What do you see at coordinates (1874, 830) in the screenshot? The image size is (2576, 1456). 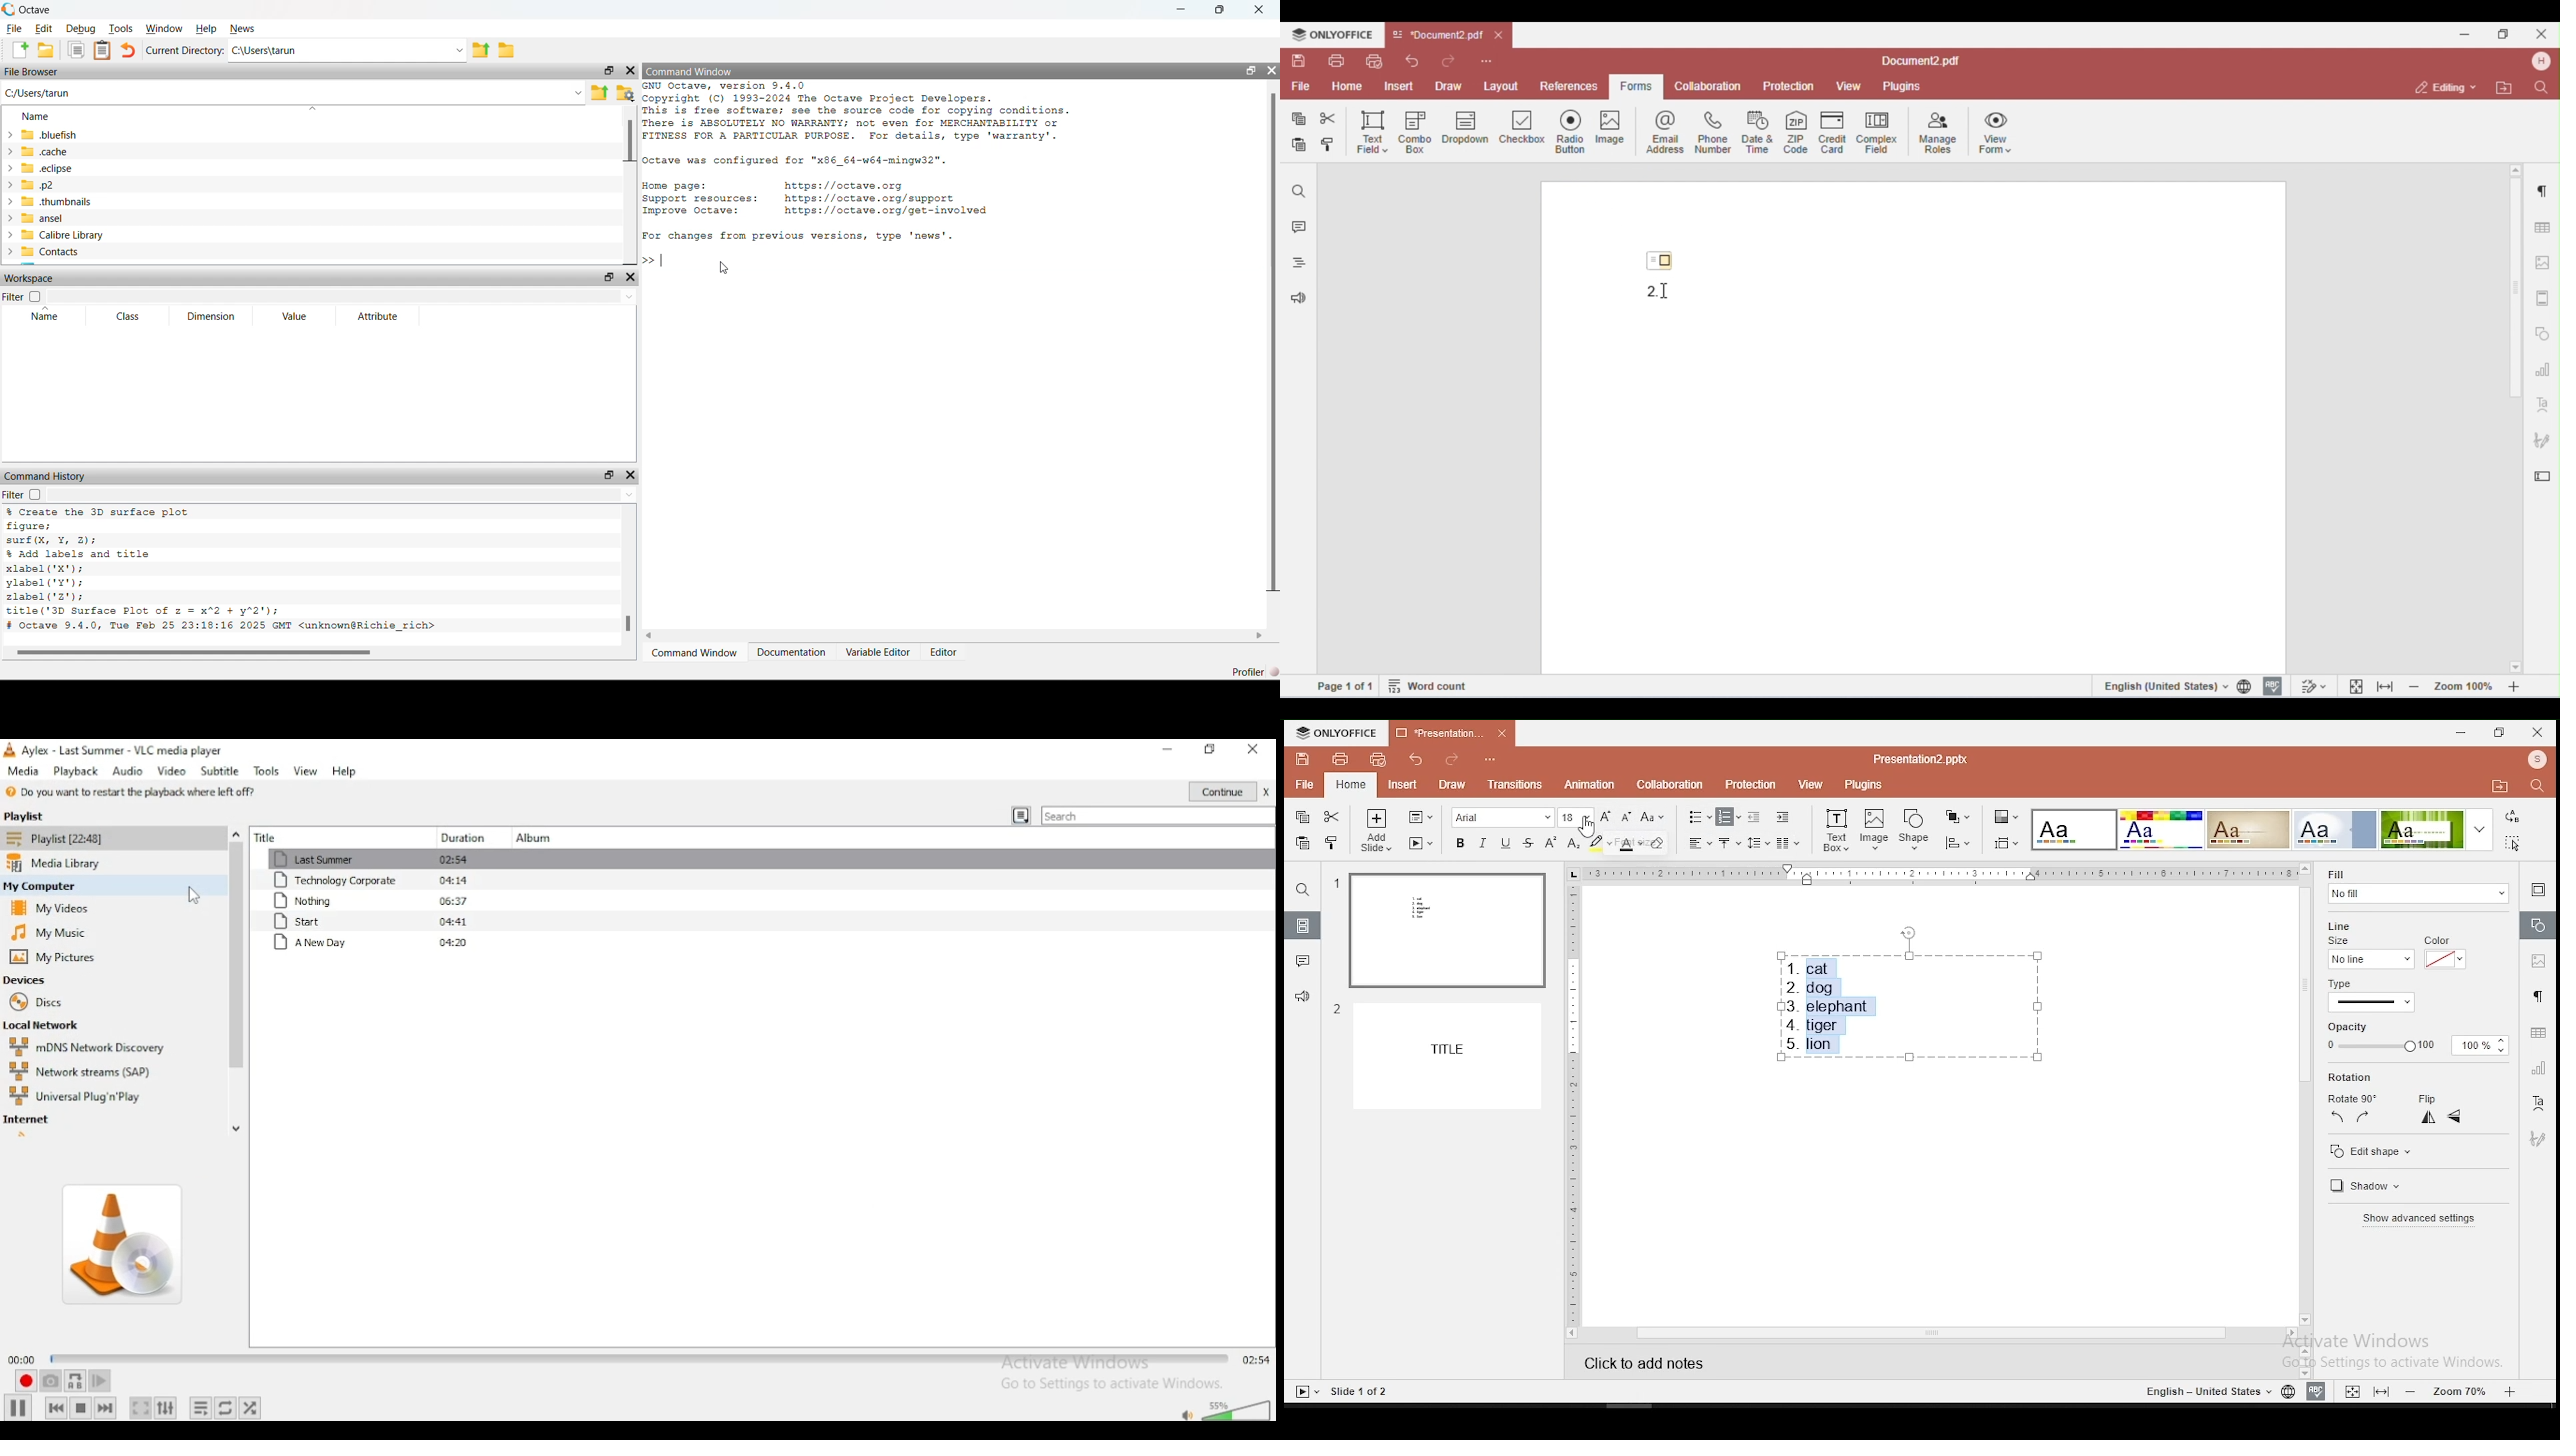 I see `image` at bounding box center [1874, 830].